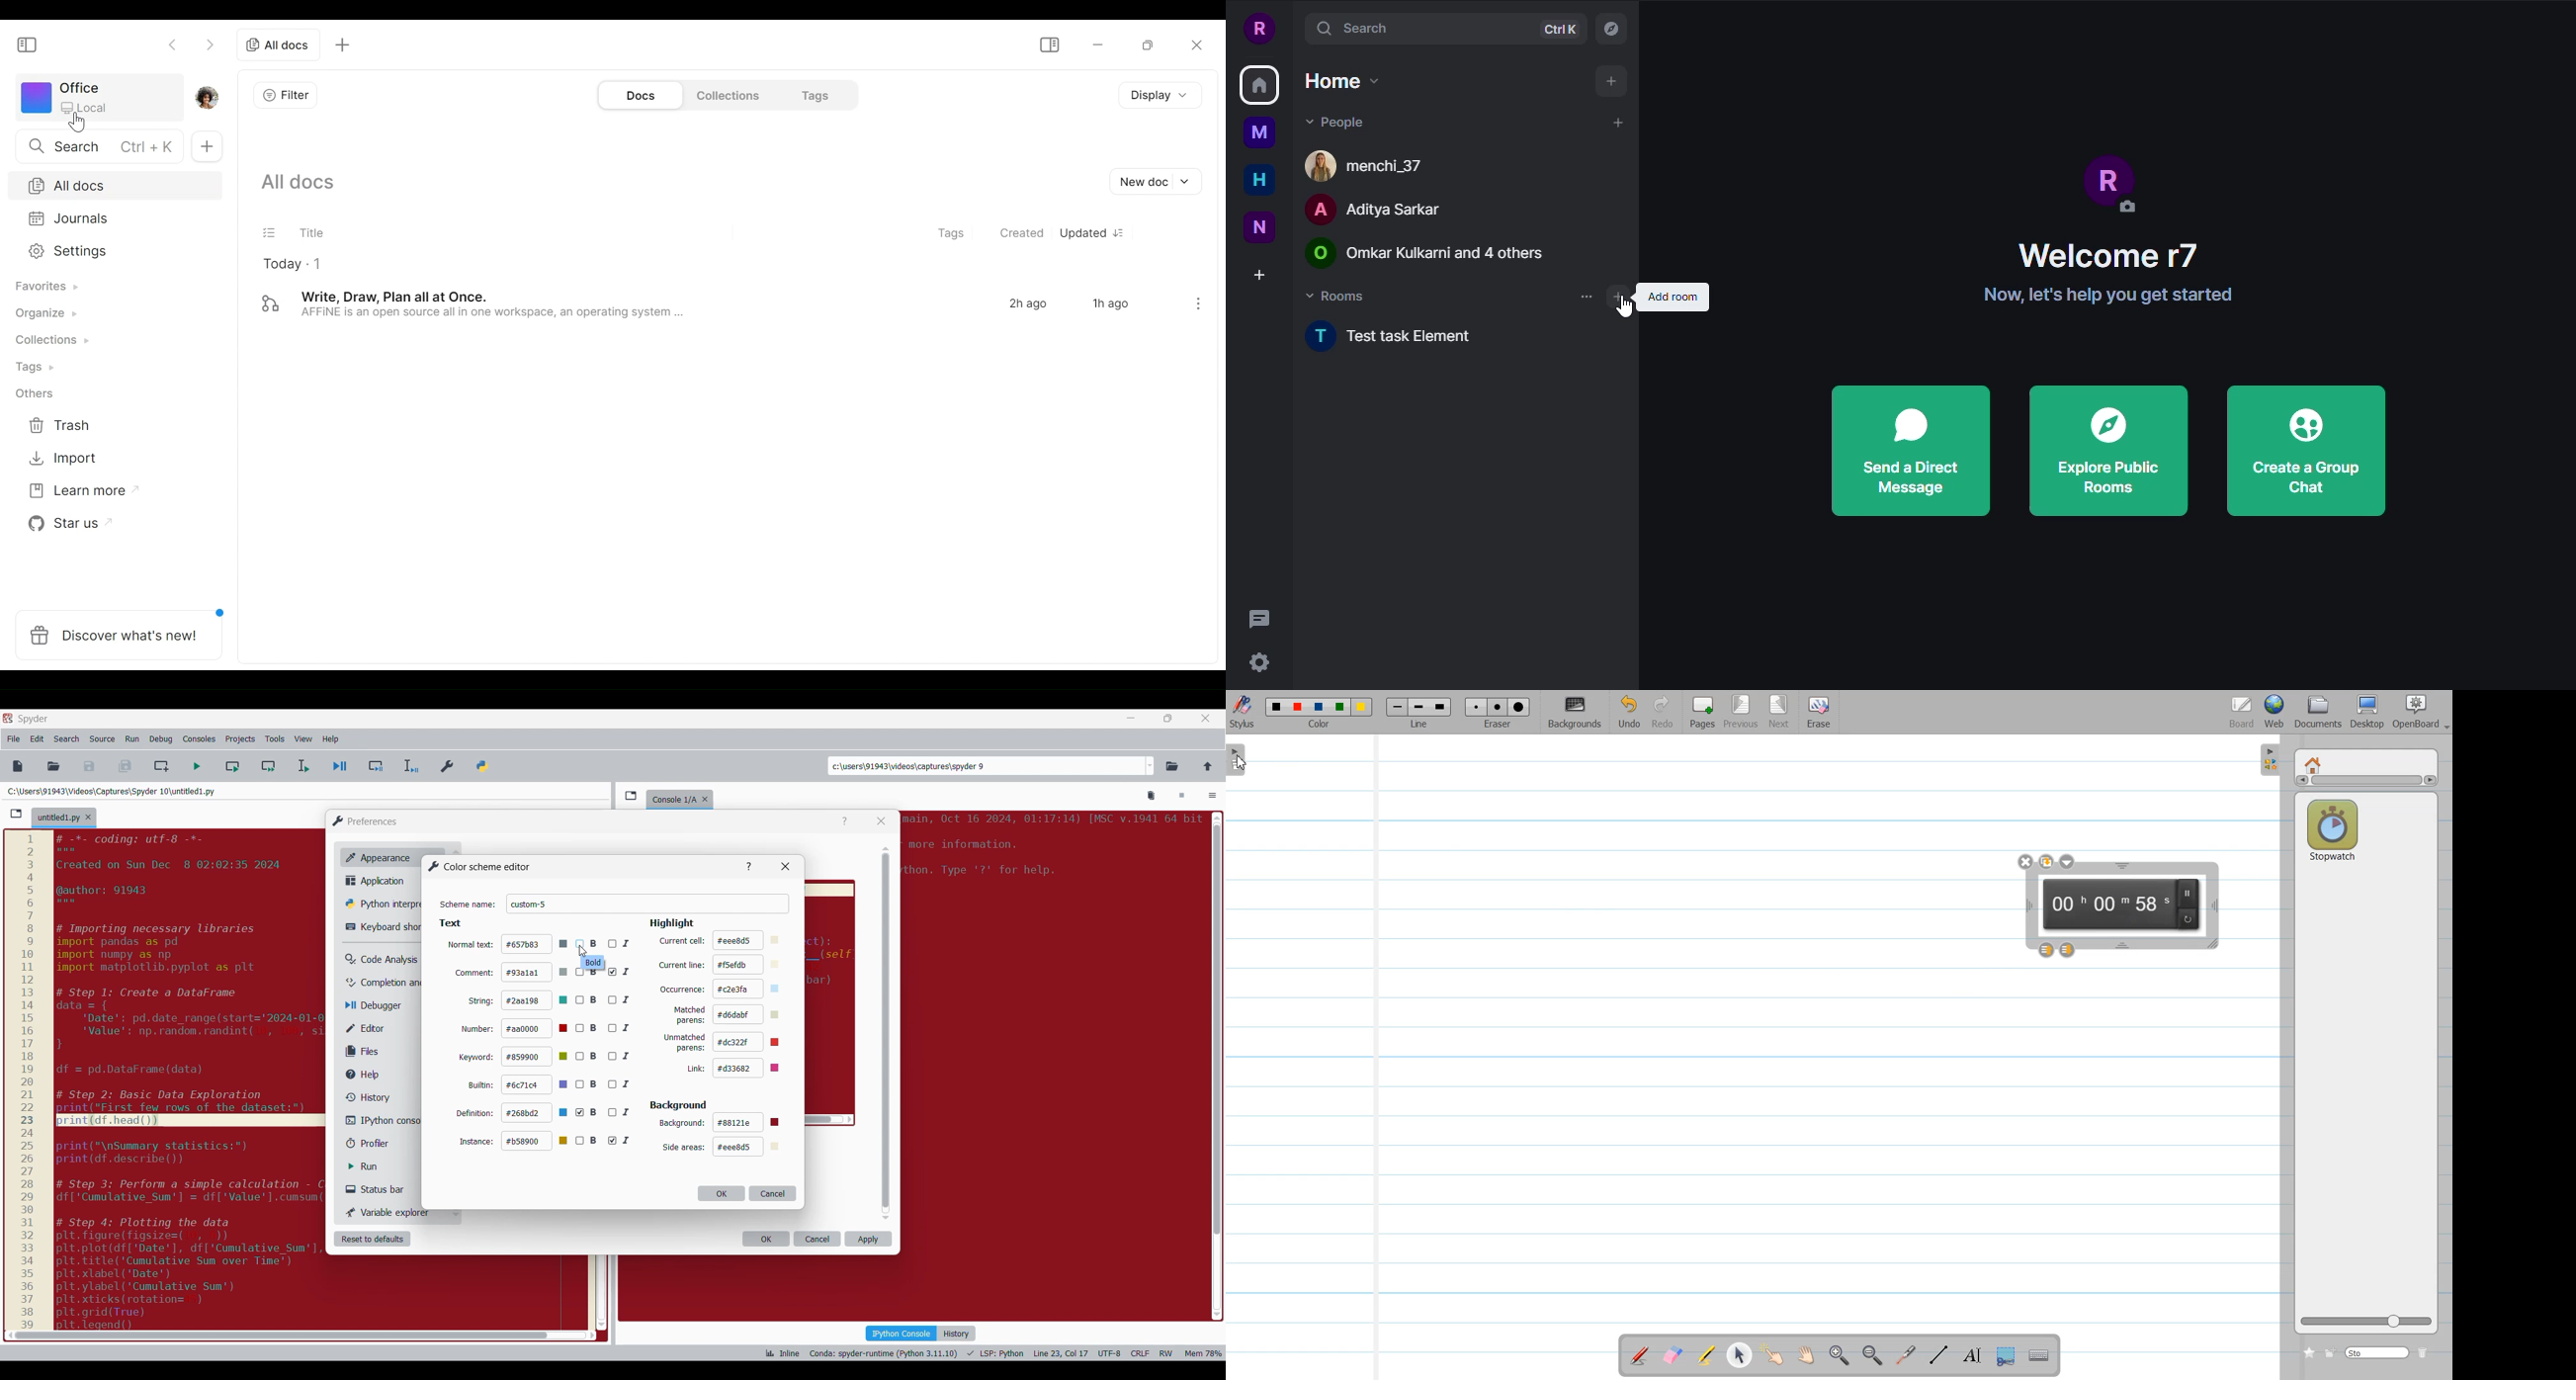 This screenshot has width=2576, height=1400. Describe the element at coordinates (303, 739) in the screenshot. I see `View menu` at that location.